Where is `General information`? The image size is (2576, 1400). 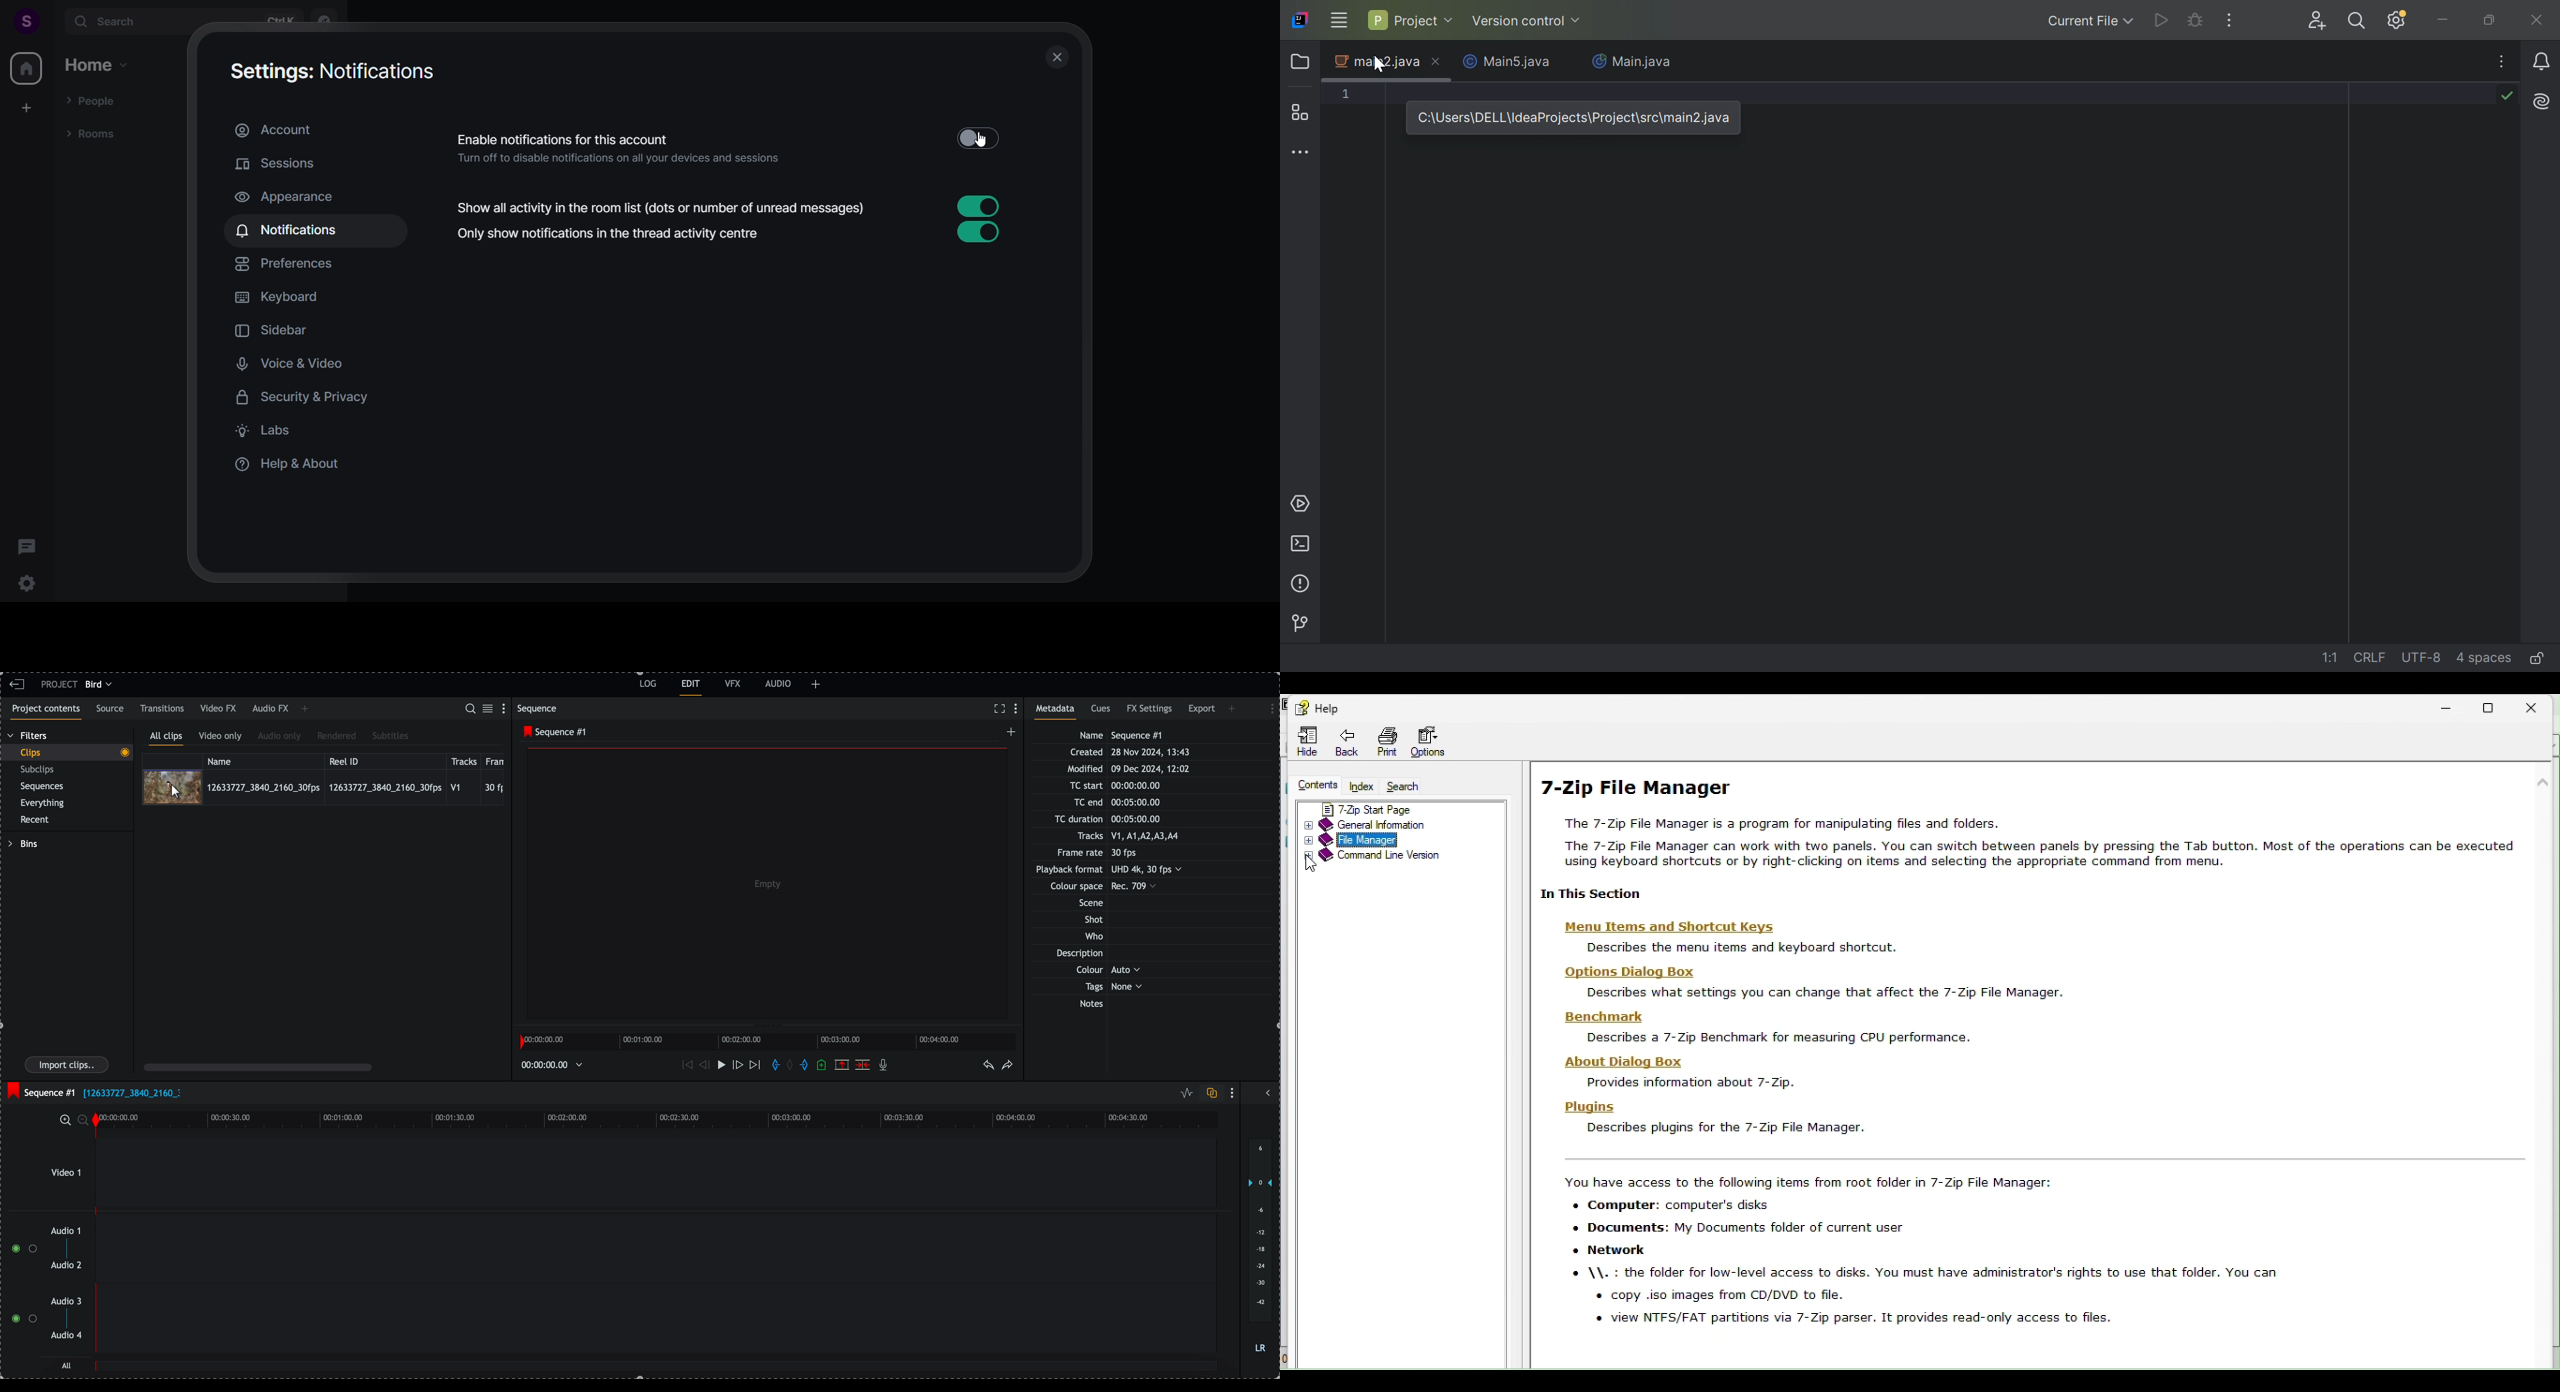
General information is located at coordinates (1379, 824).